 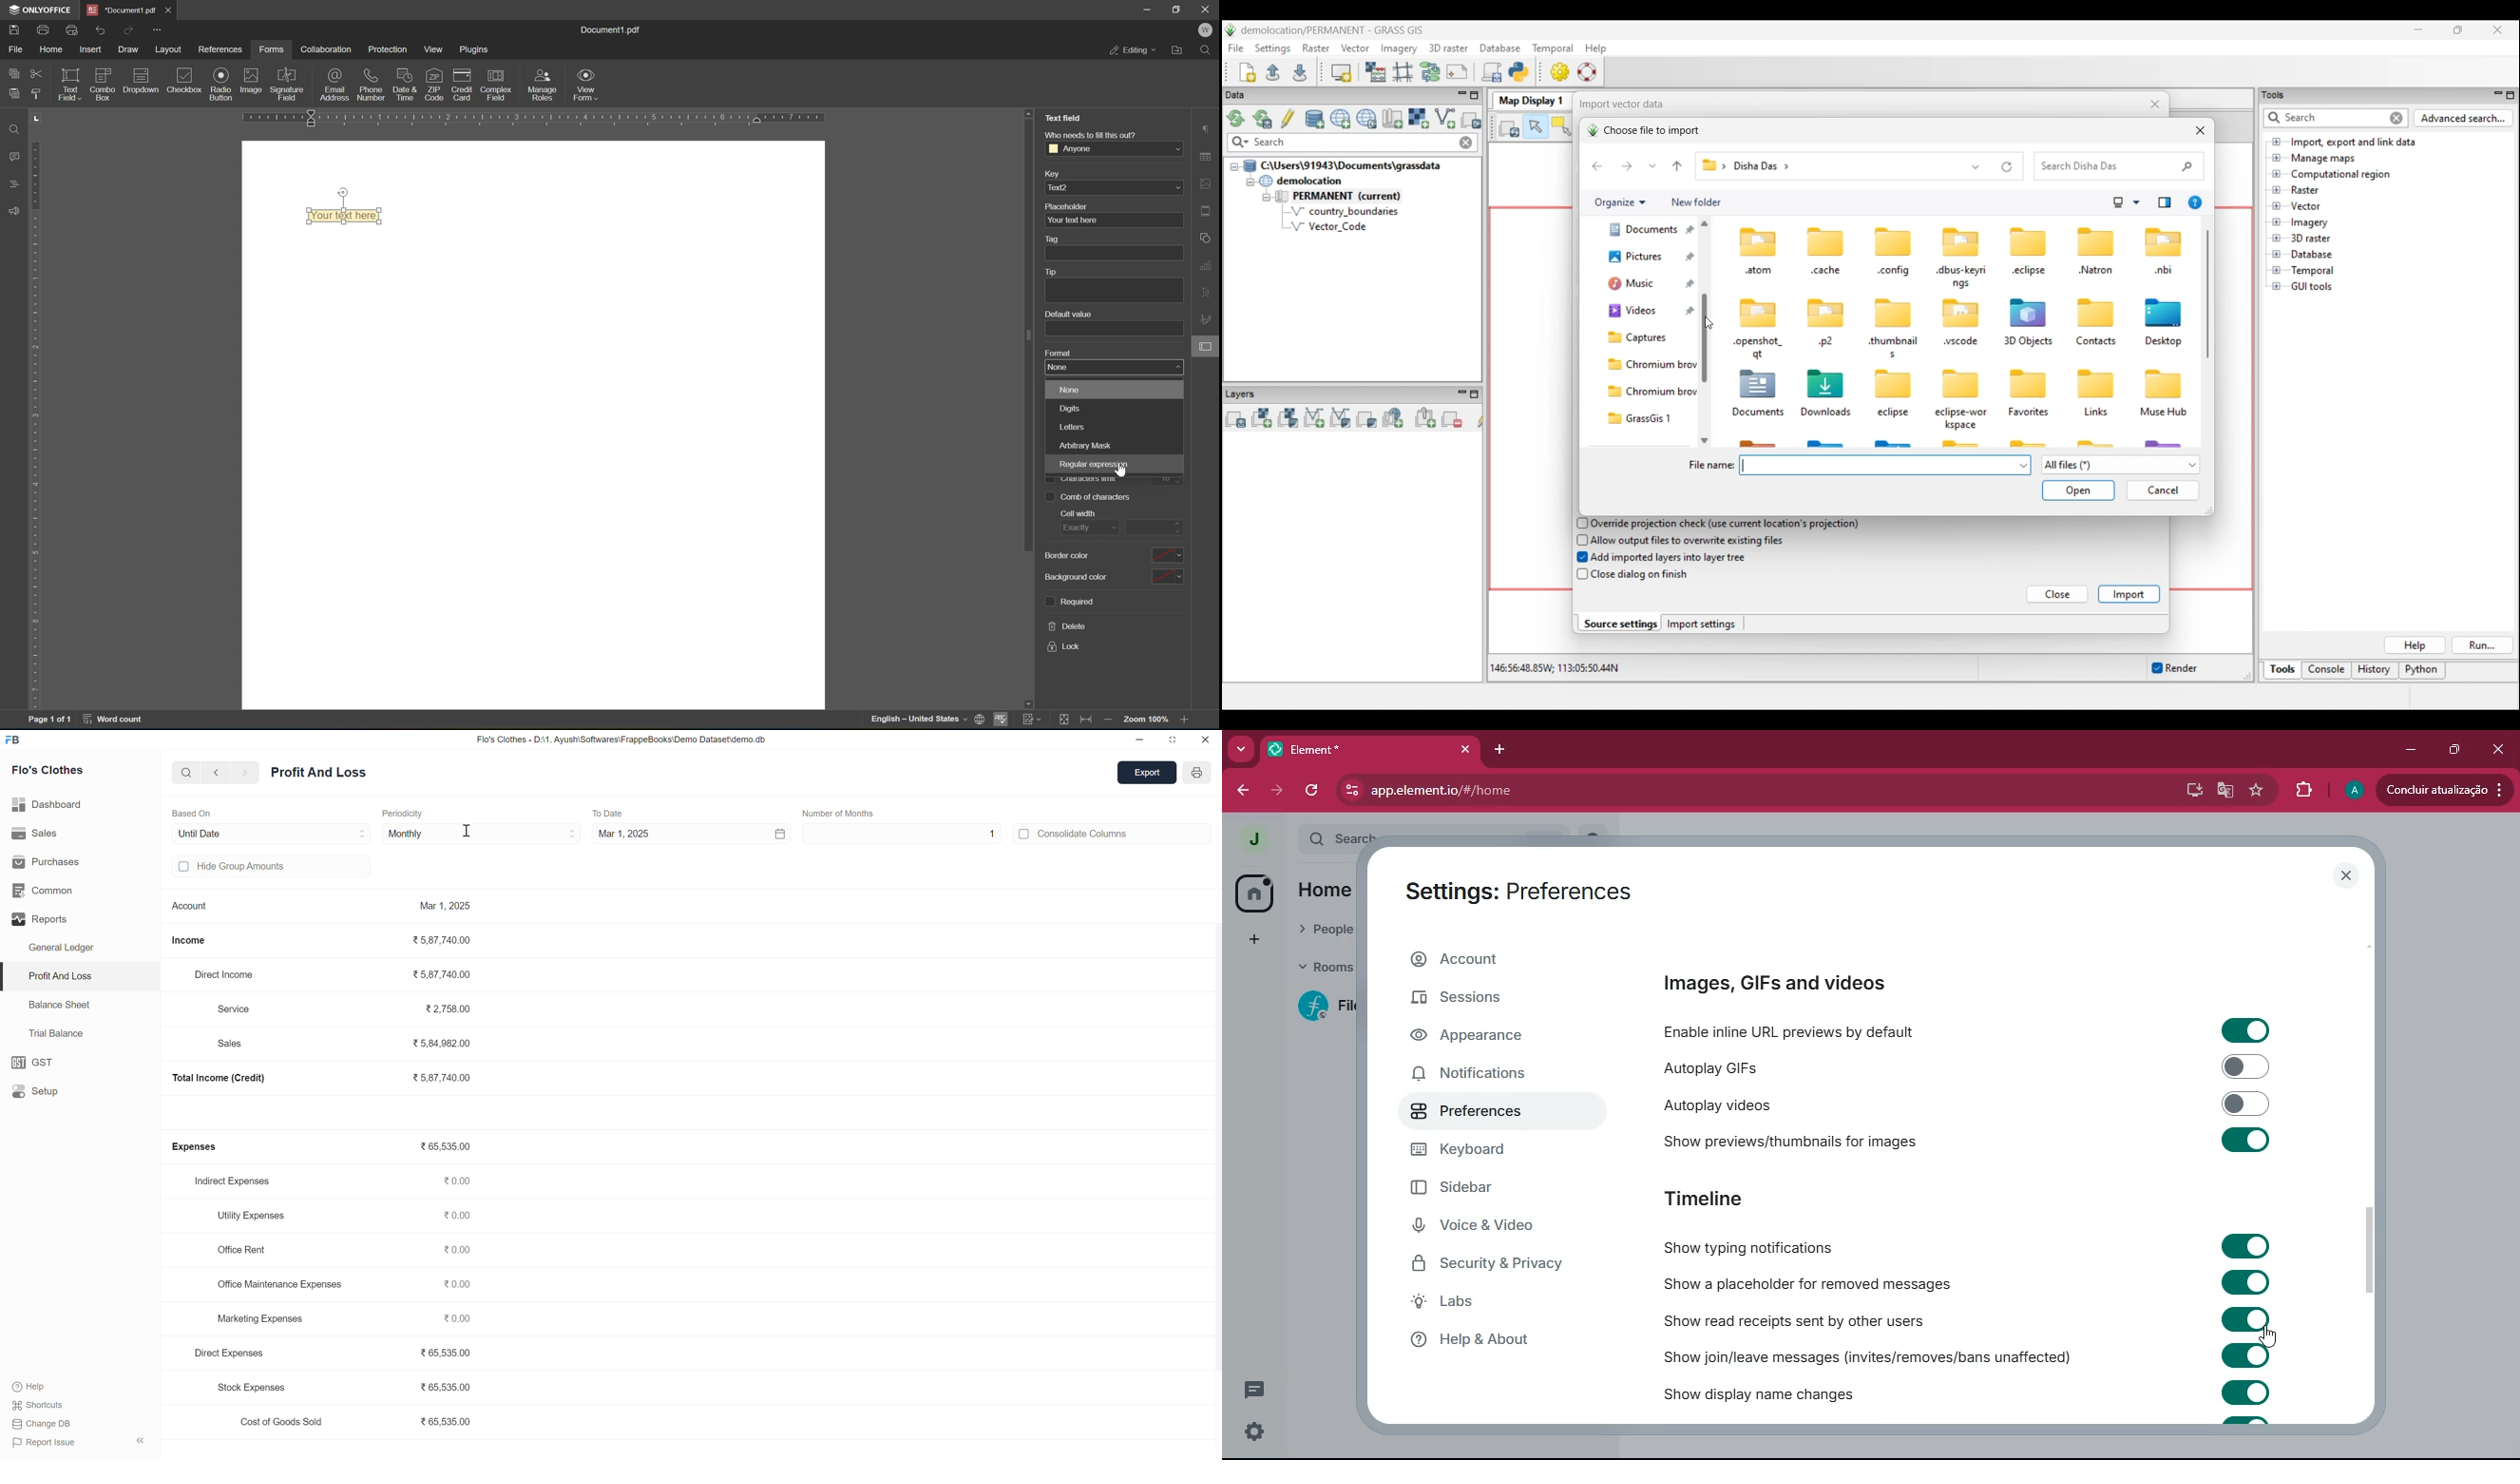 What do you see at coordinates (406, 834) in the screenshot?
I see `Monthly` at bounding box center [406, 834].